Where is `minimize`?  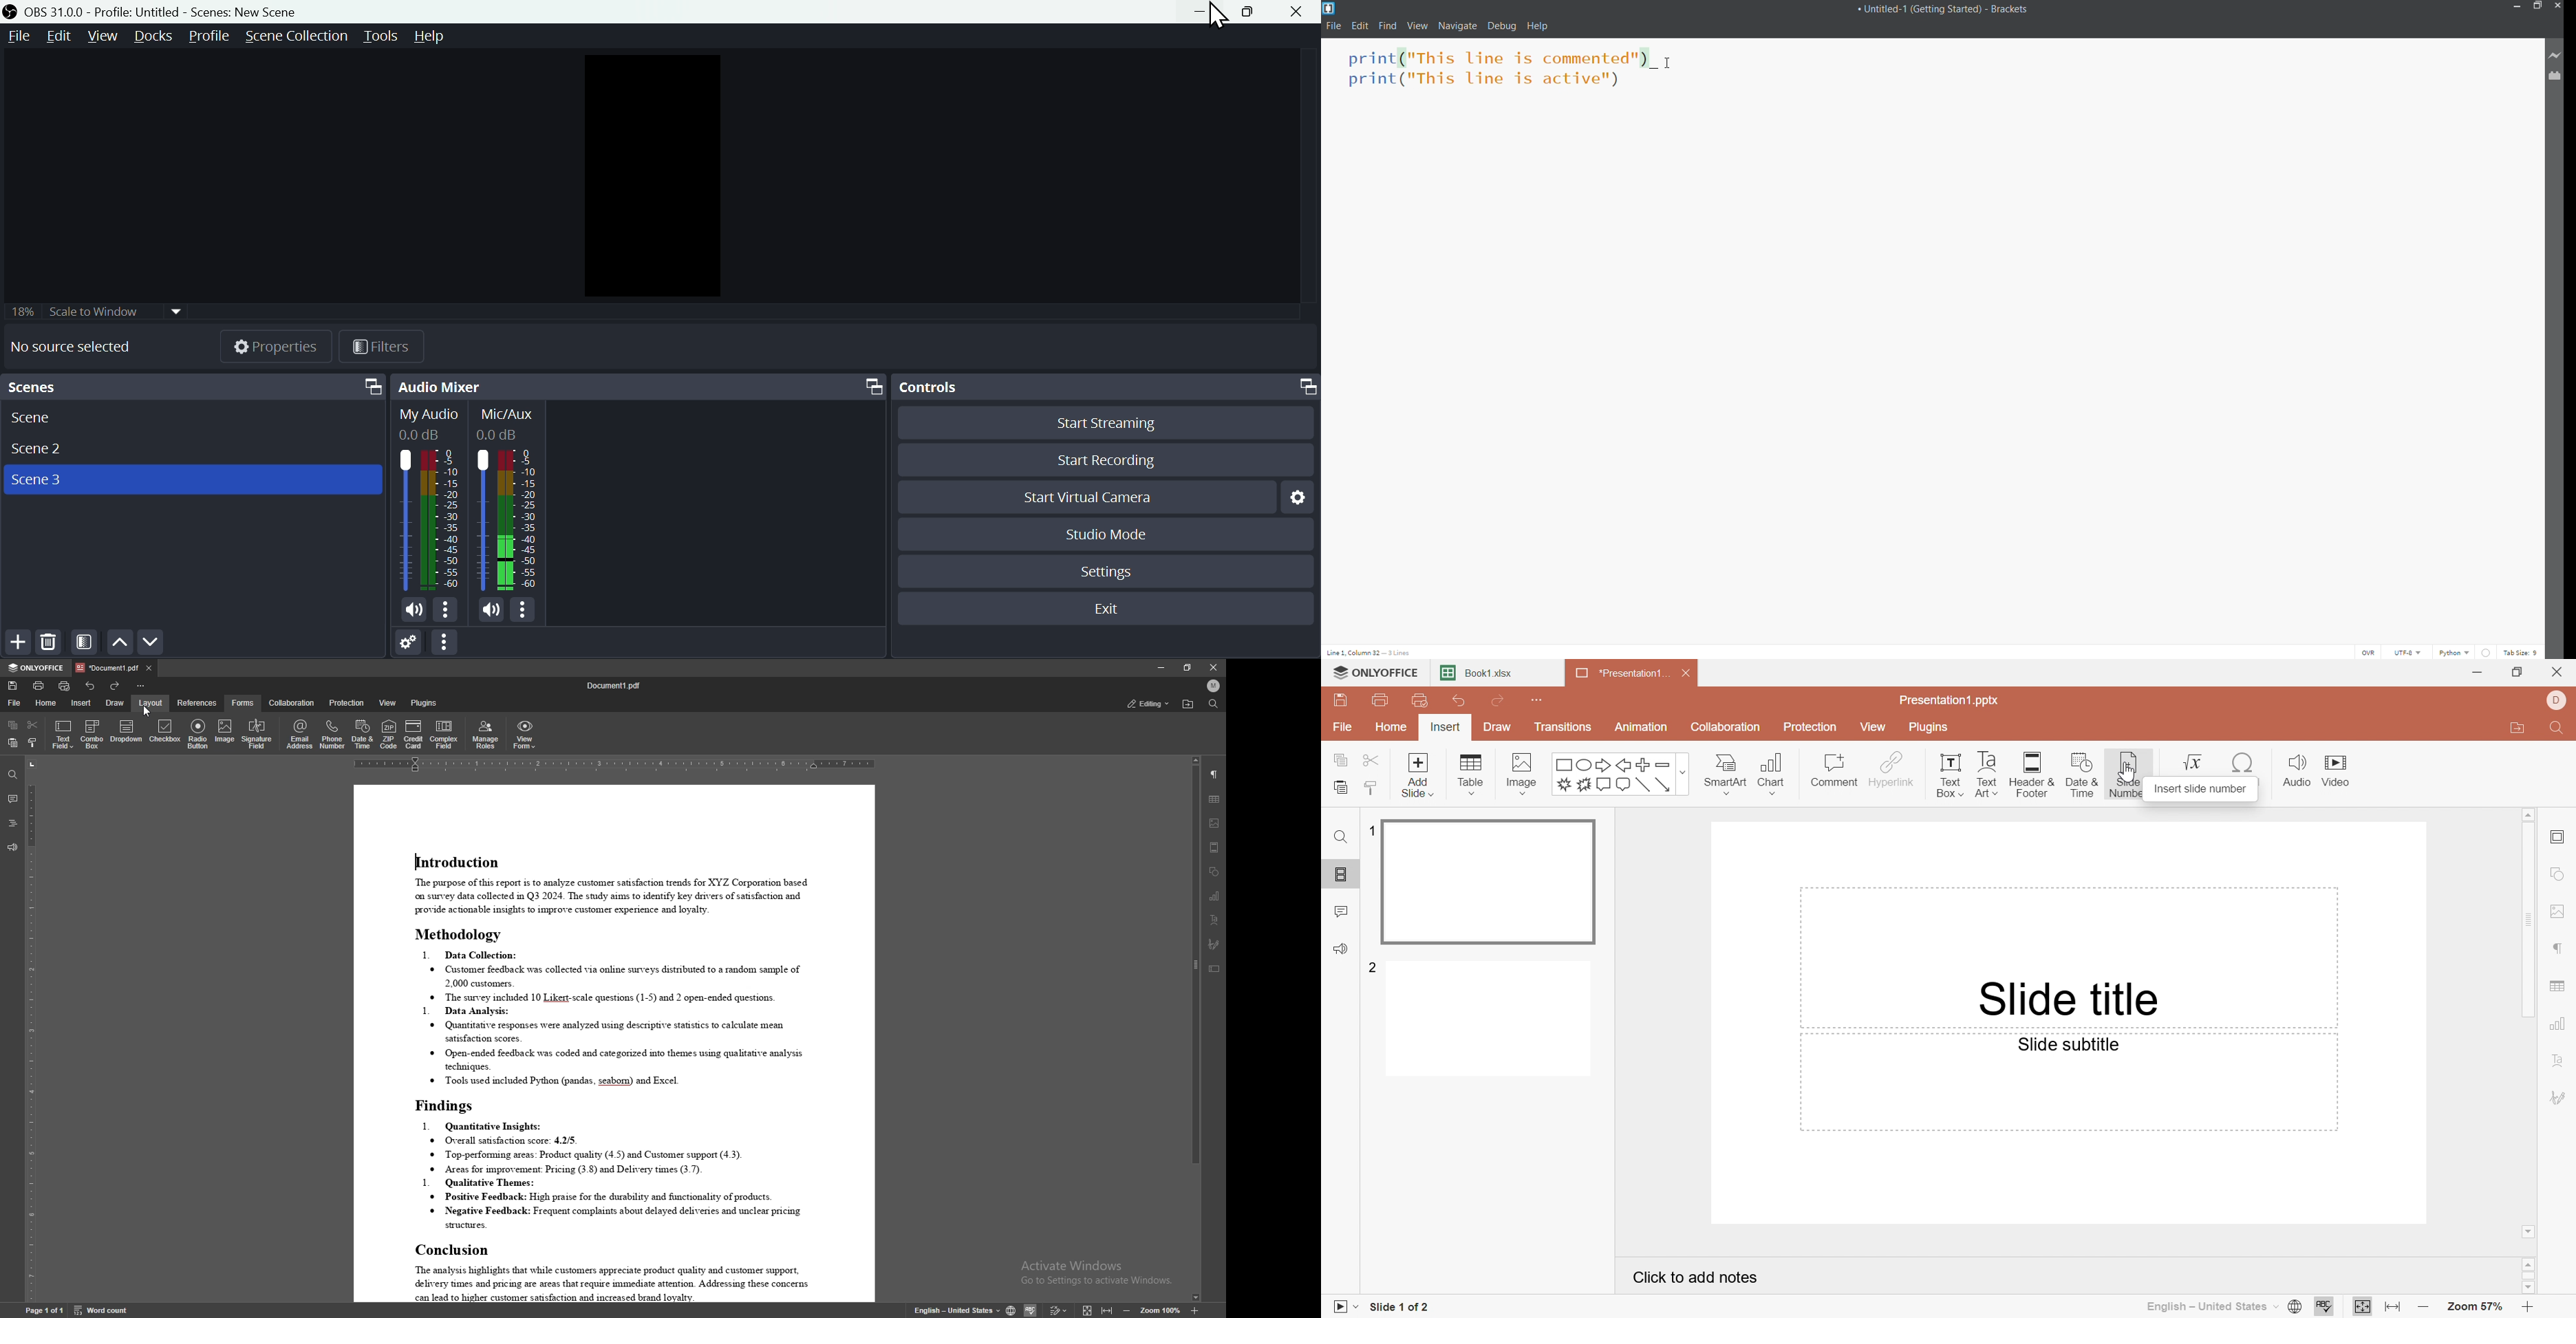 minimize is located at coordinates (1161, 667).